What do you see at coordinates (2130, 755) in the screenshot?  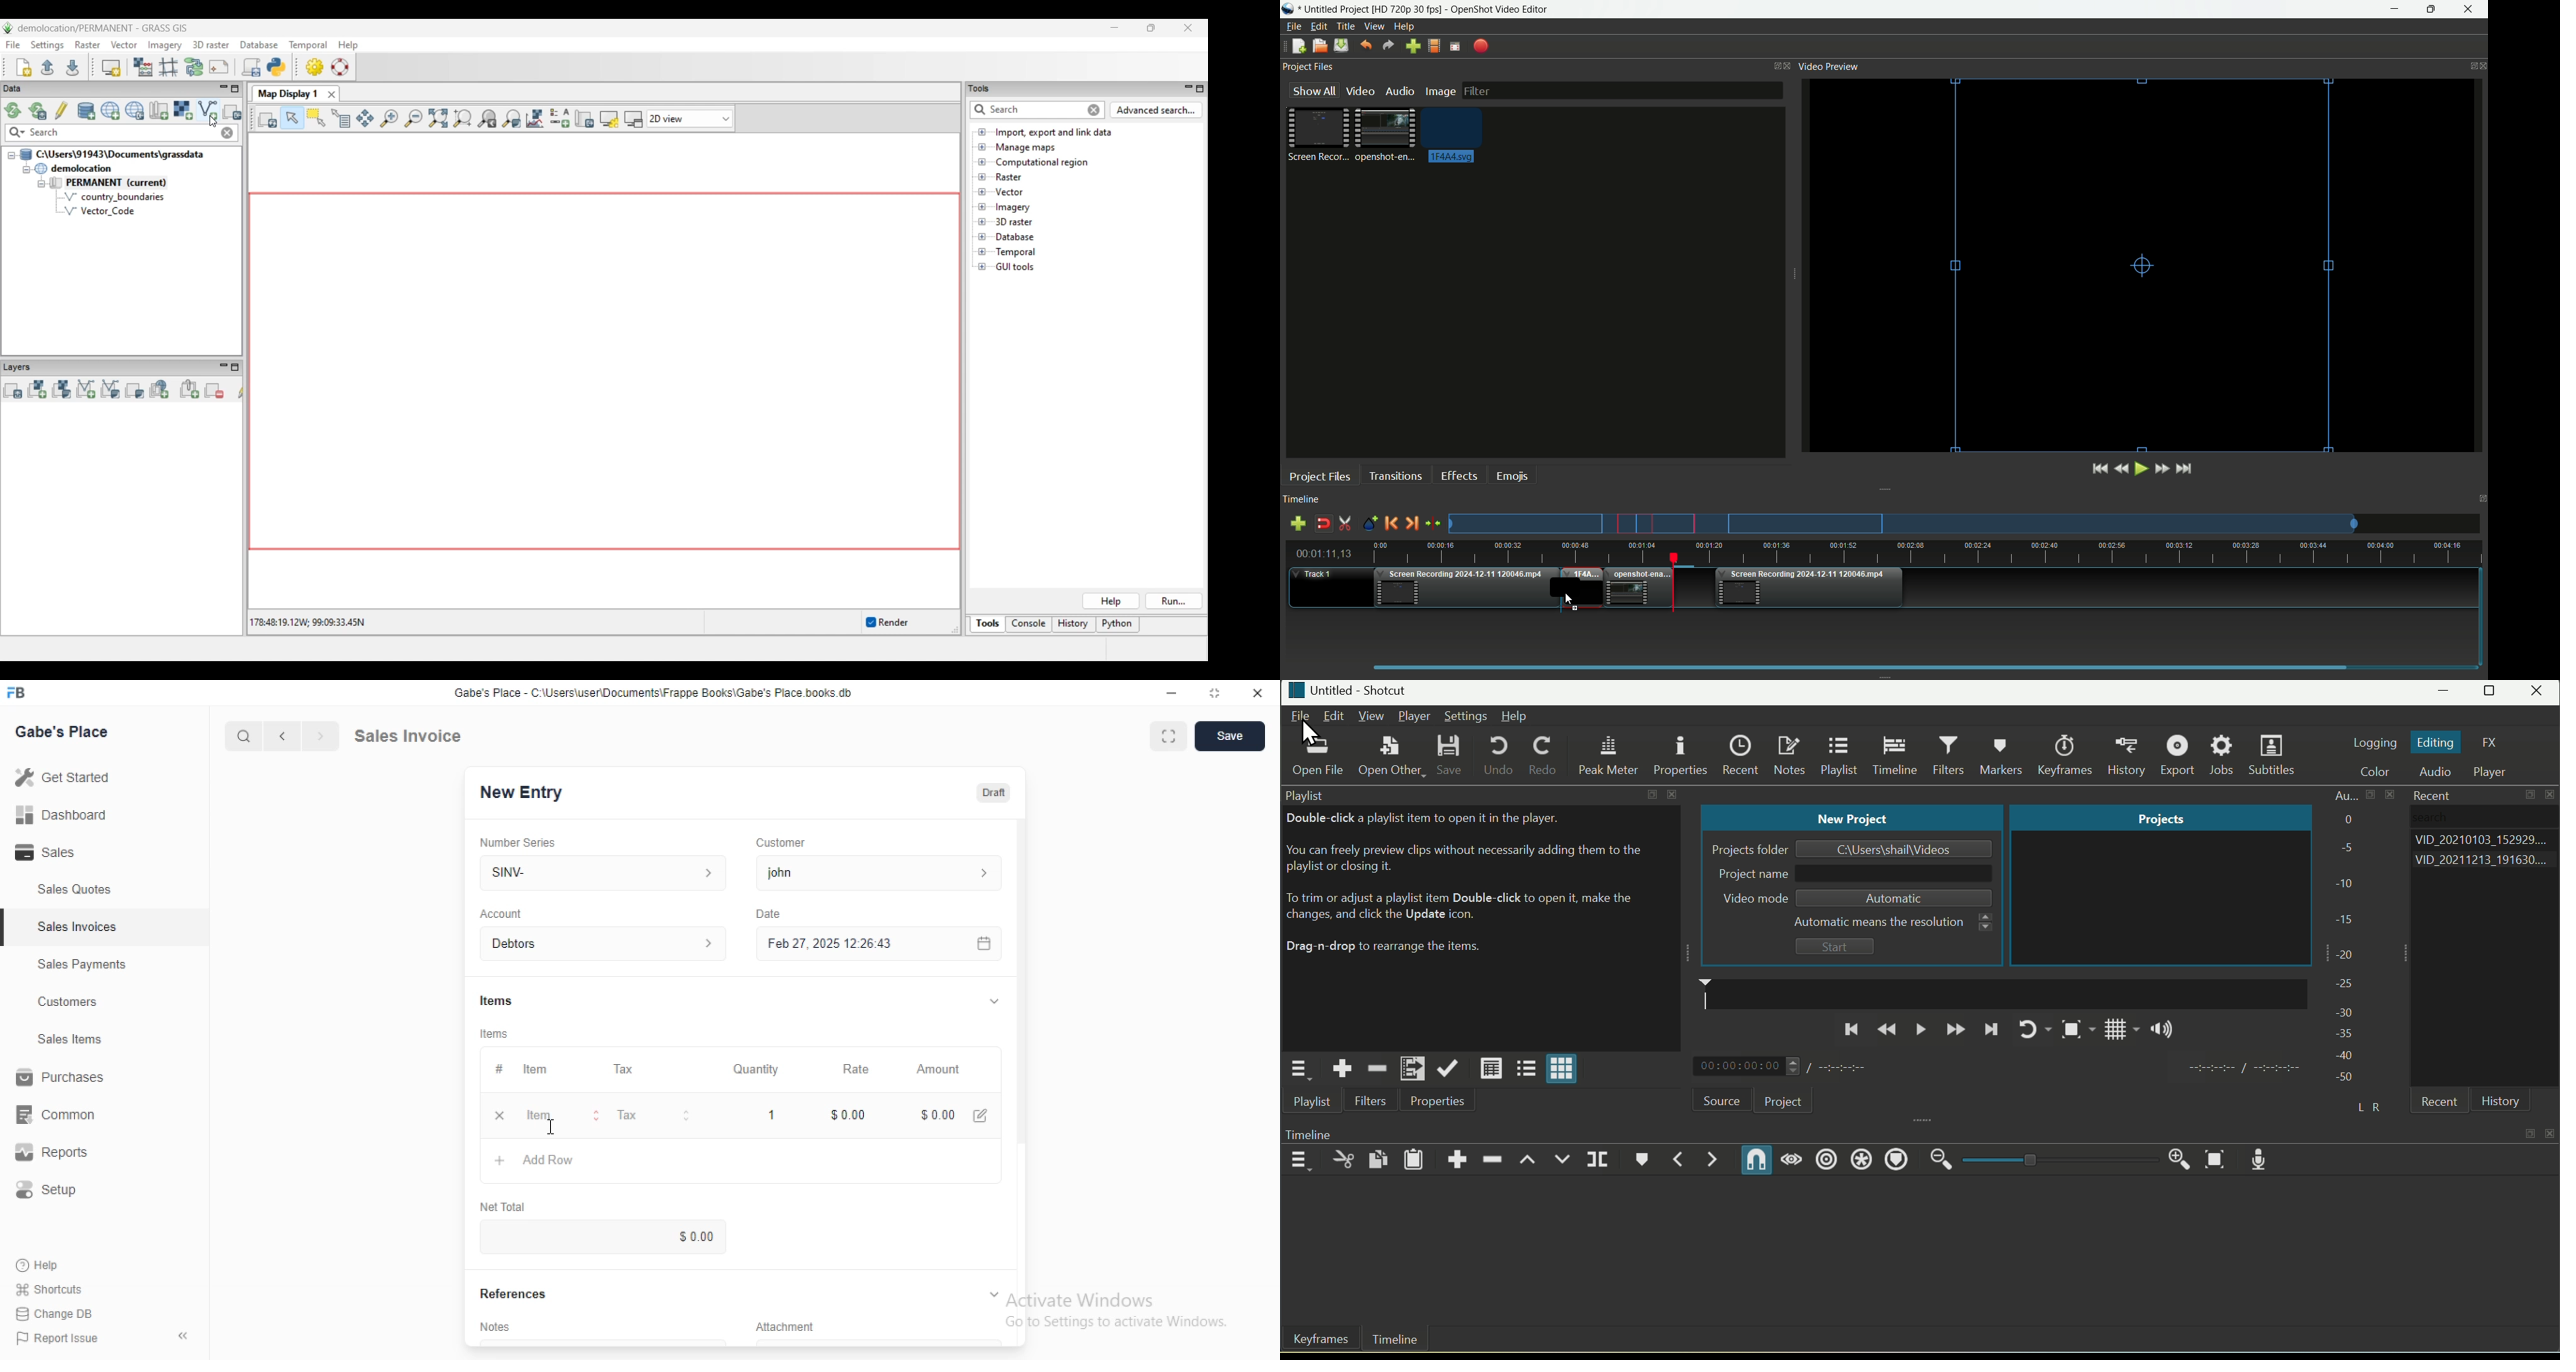 I see `History` at bounding box center [2130, 755].